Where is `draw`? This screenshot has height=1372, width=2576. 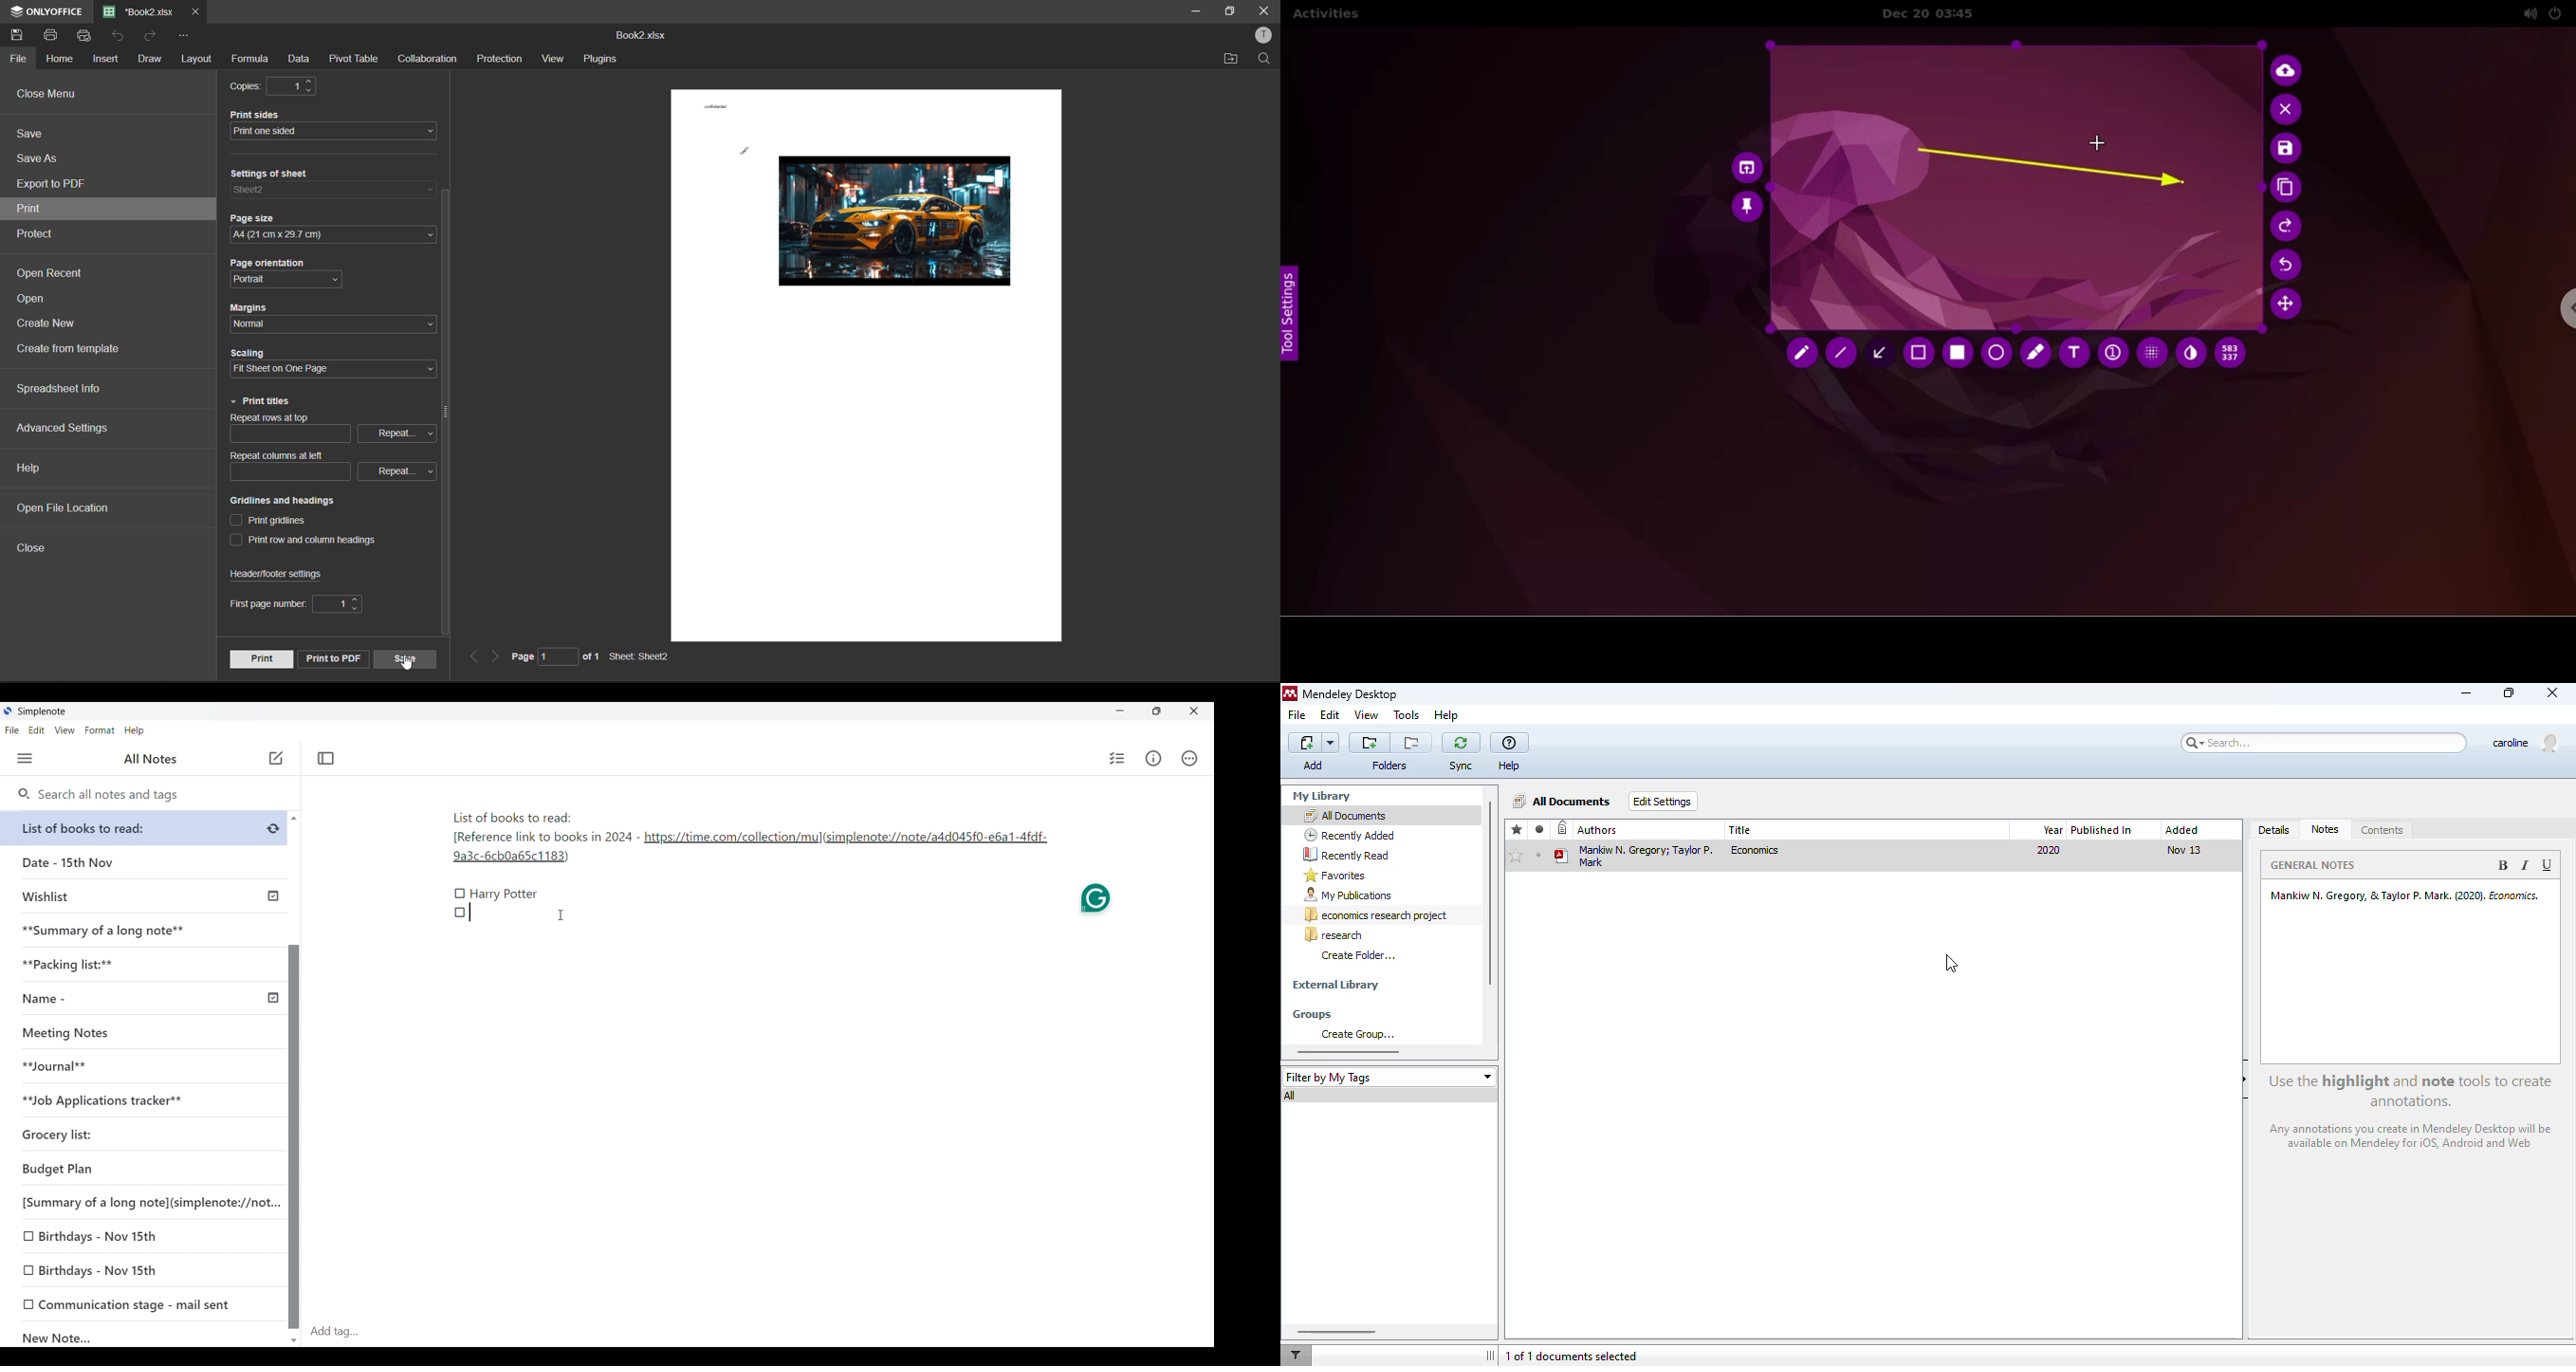
draw is located at coordinates (149, 58).